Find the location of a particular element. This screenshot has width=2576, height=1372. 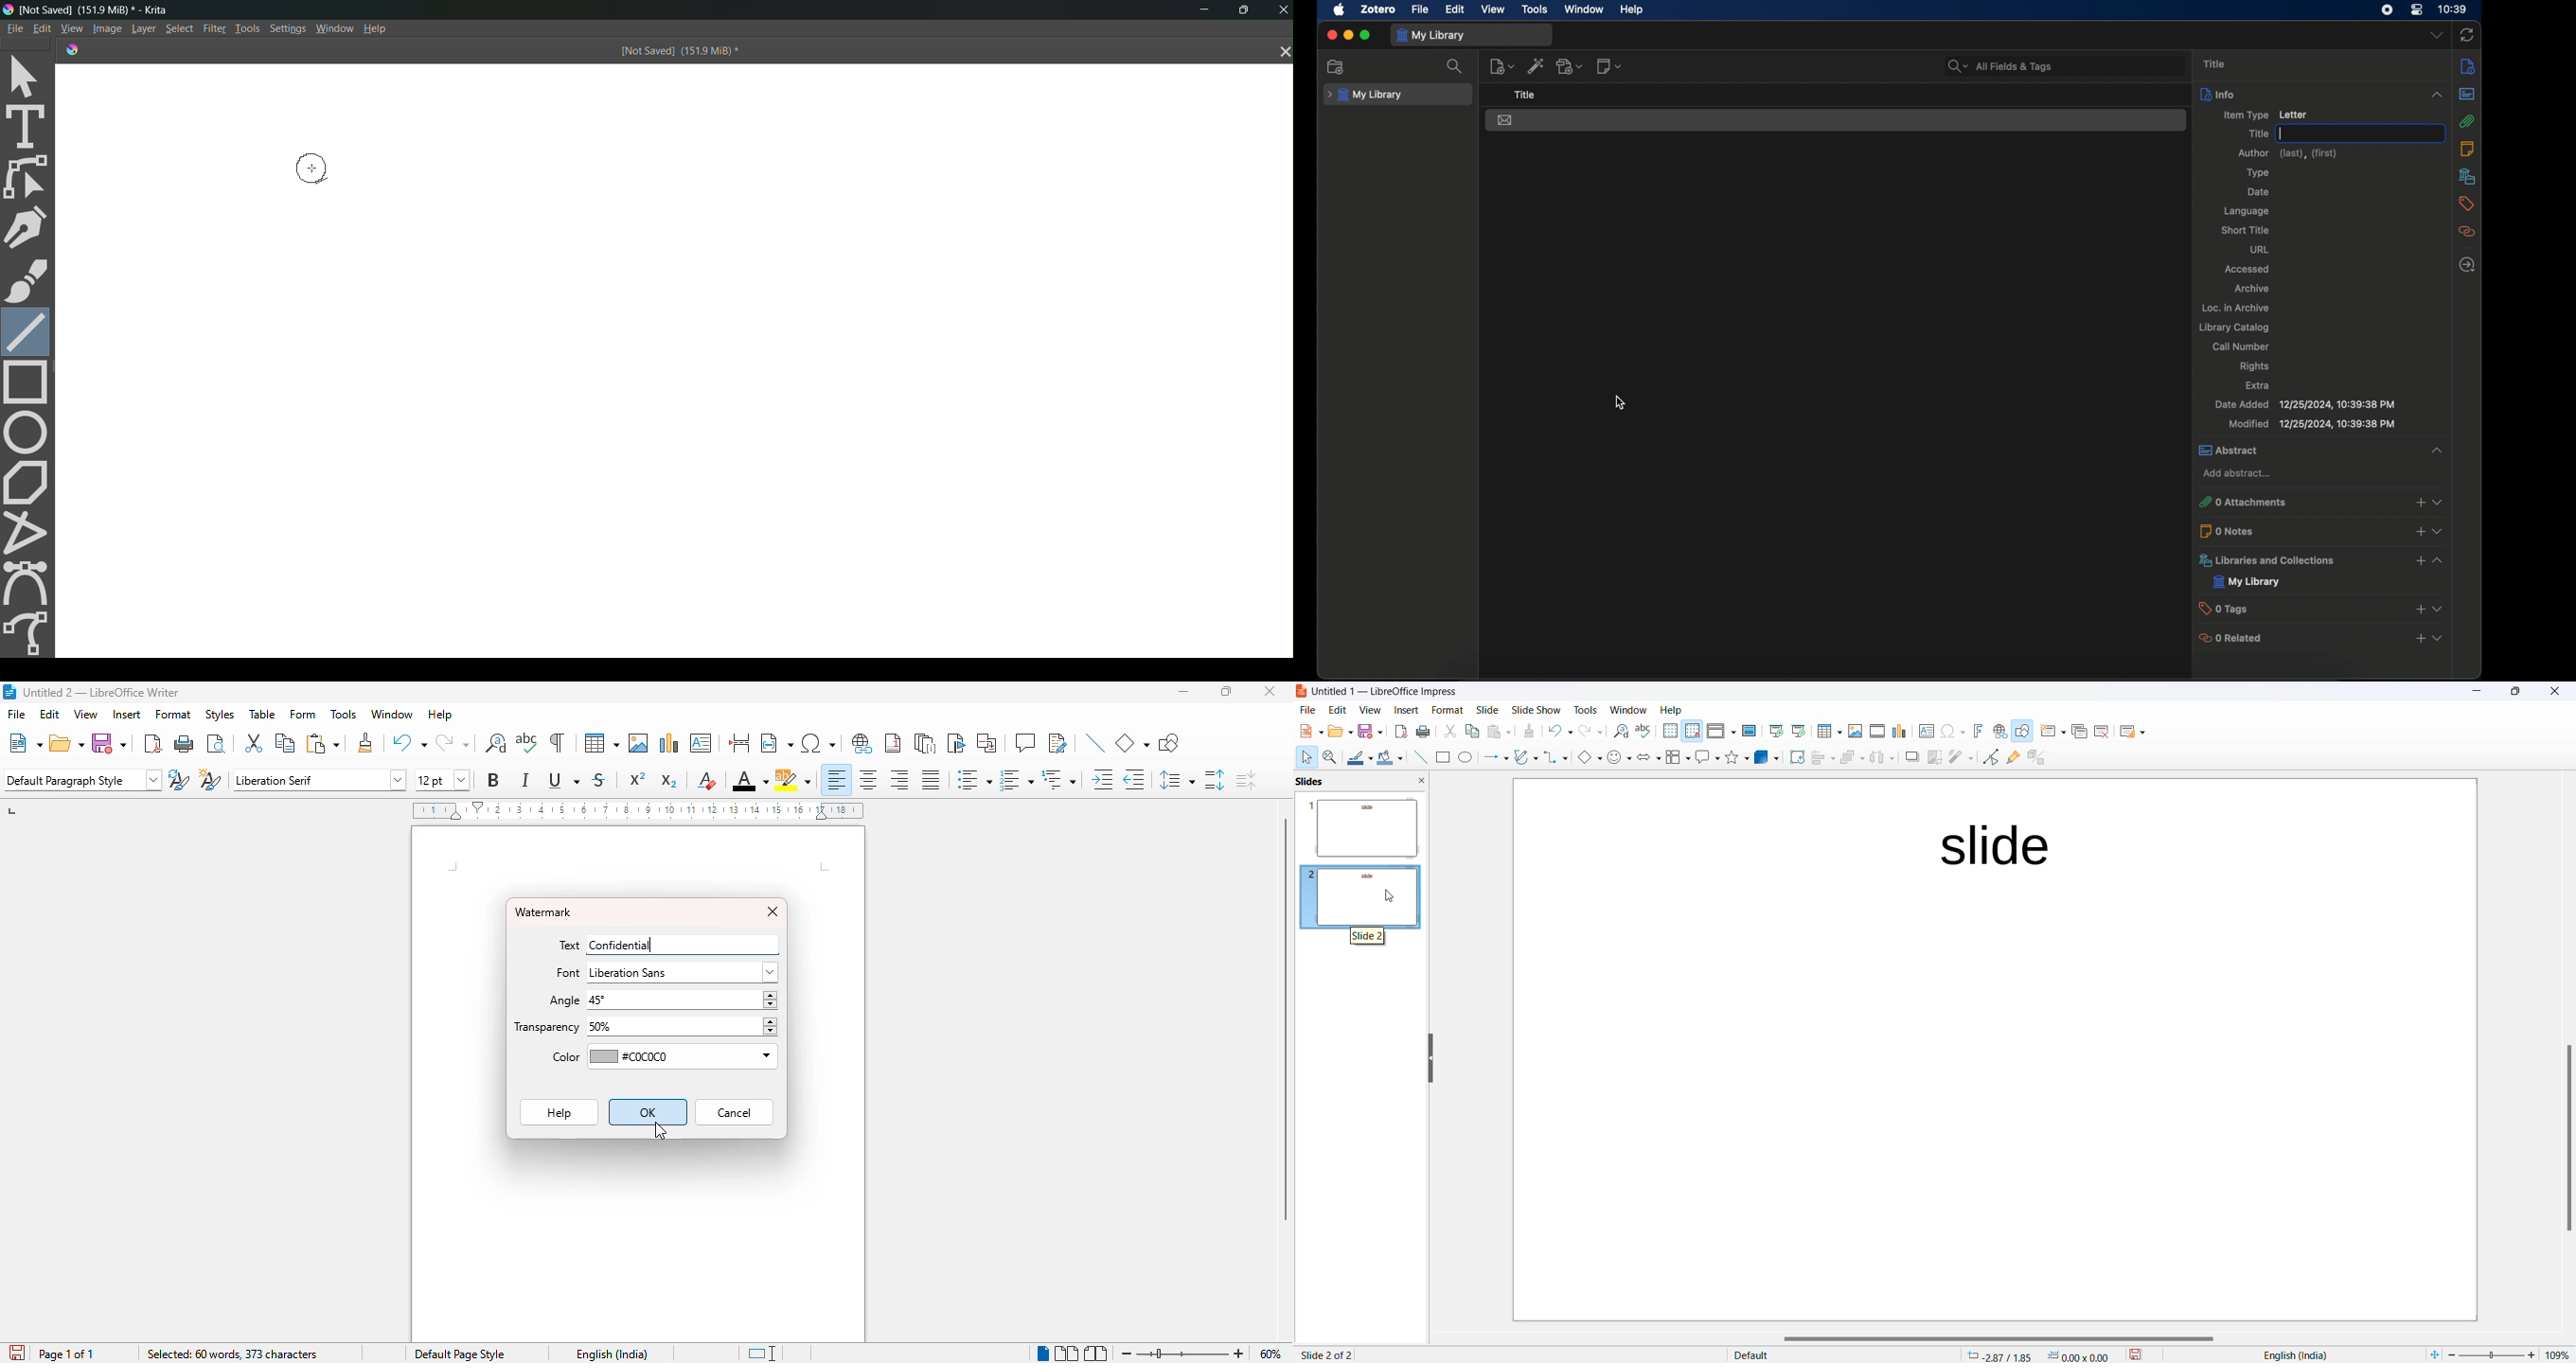

 #C0C0C0 is located at coordinates (683, 1057).